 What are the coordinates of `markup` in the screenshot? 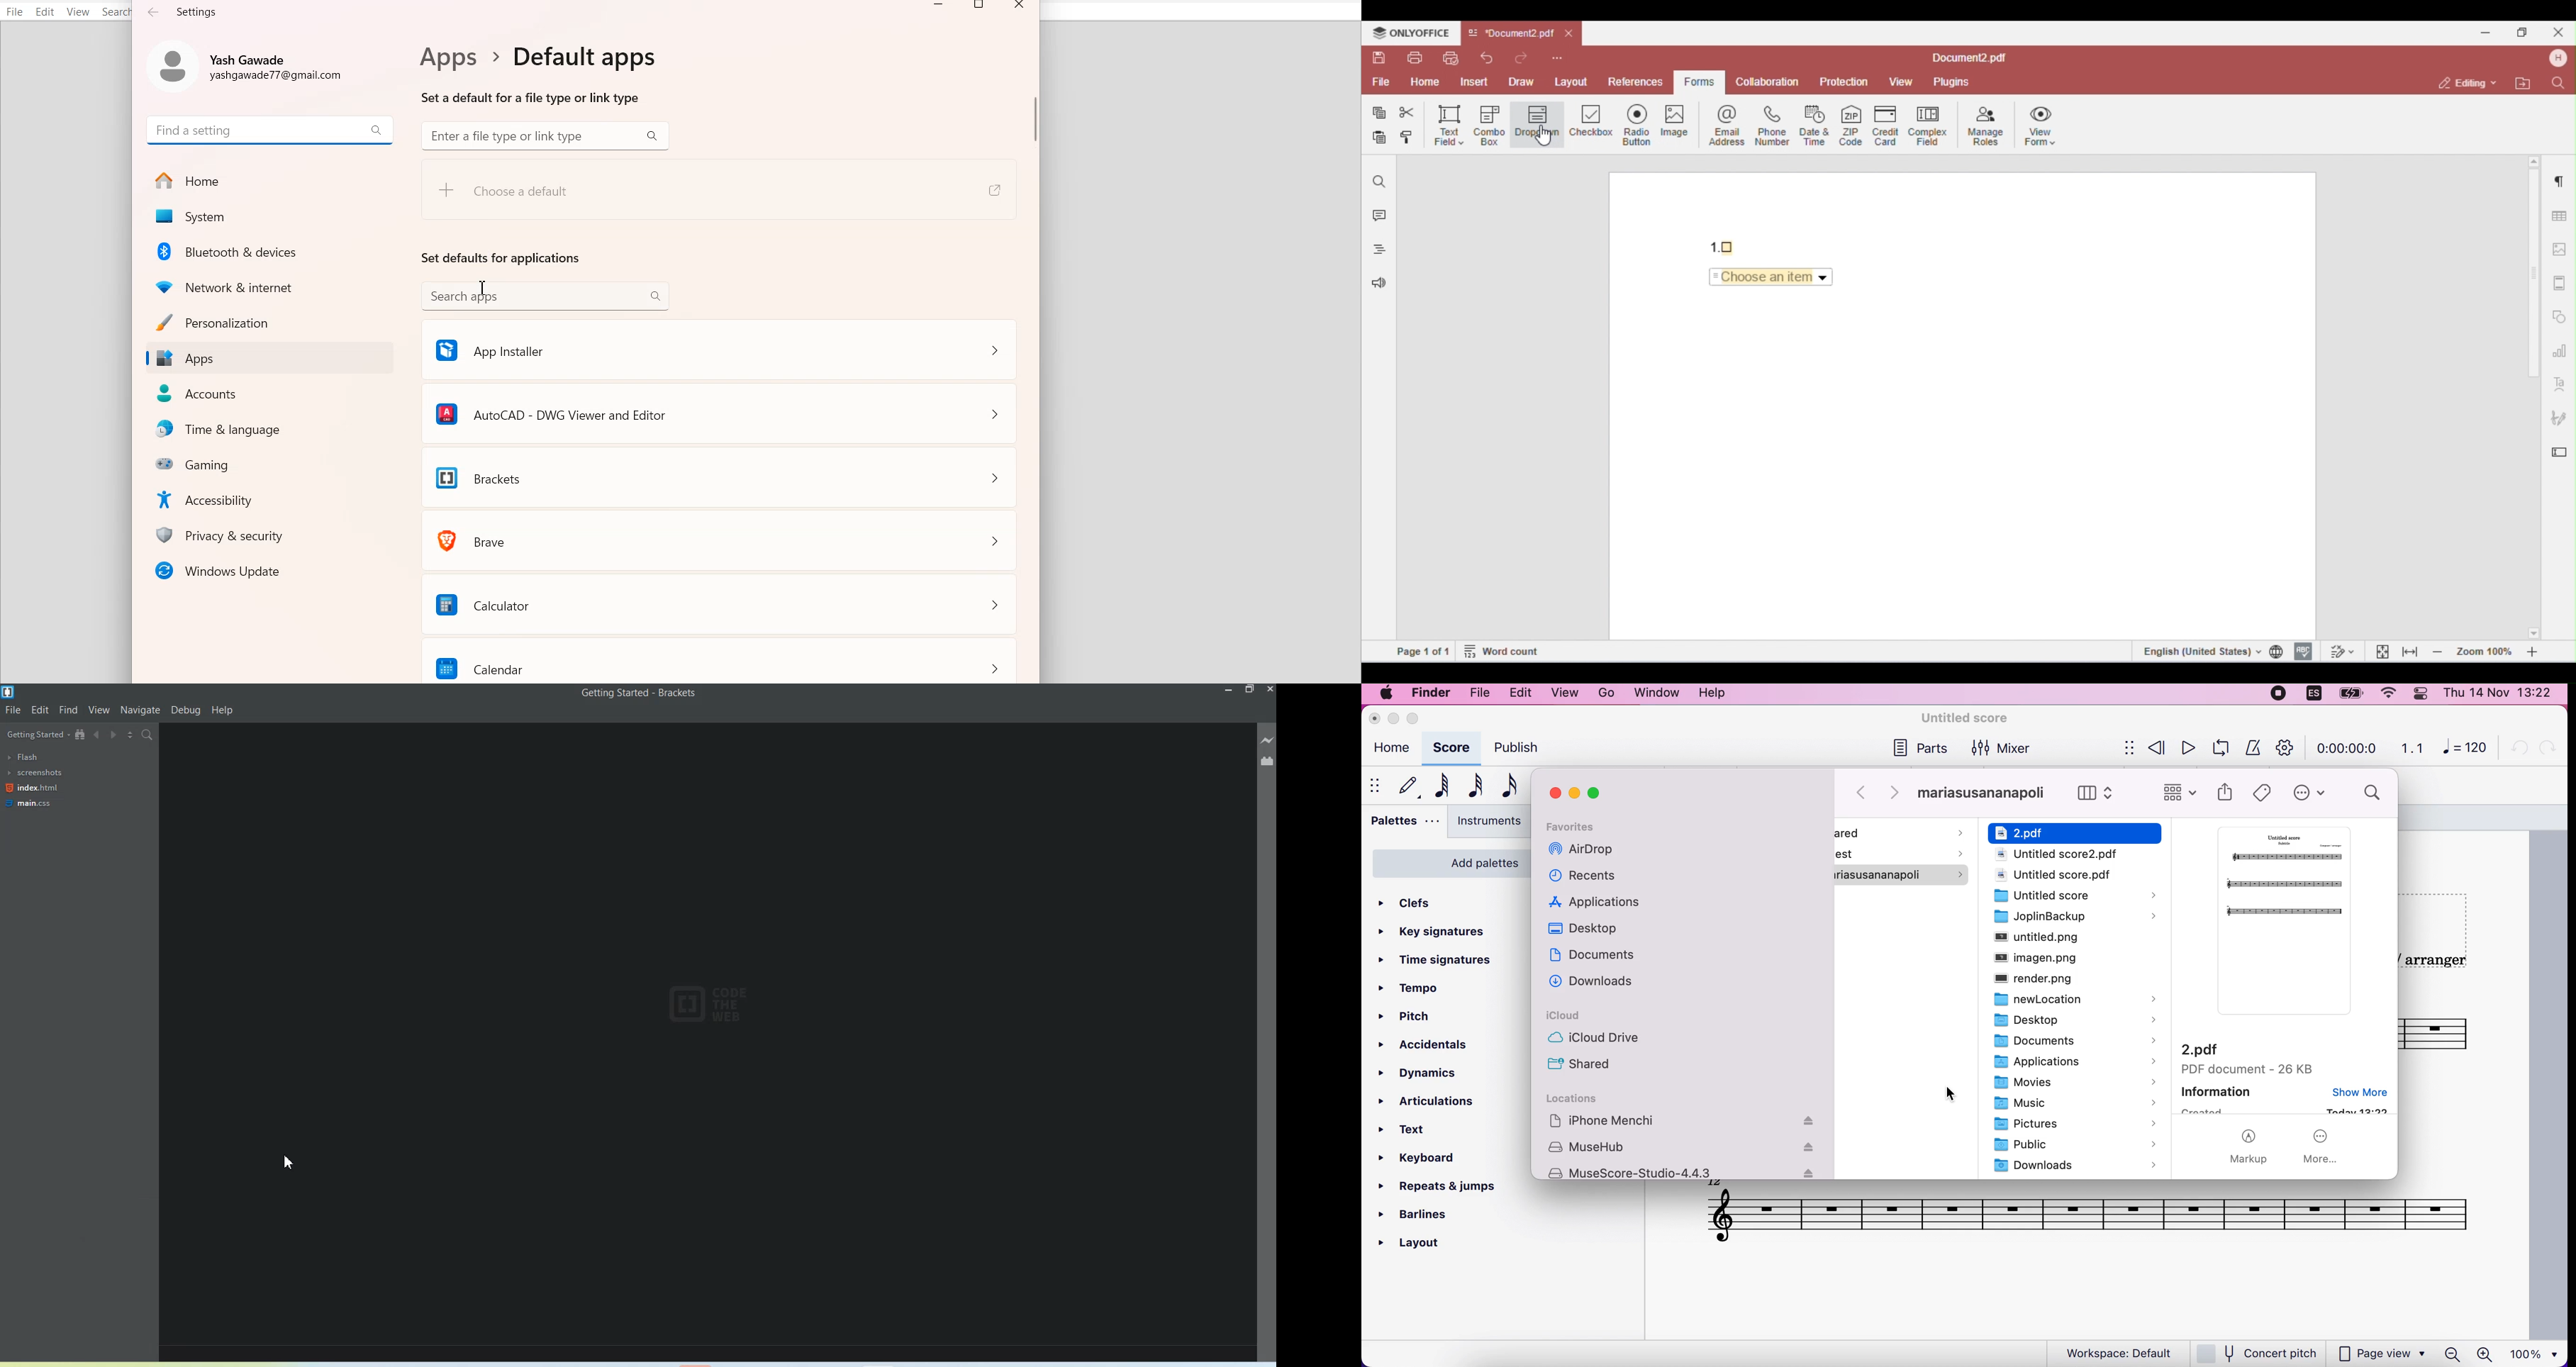 It's located at (2254, 1148).